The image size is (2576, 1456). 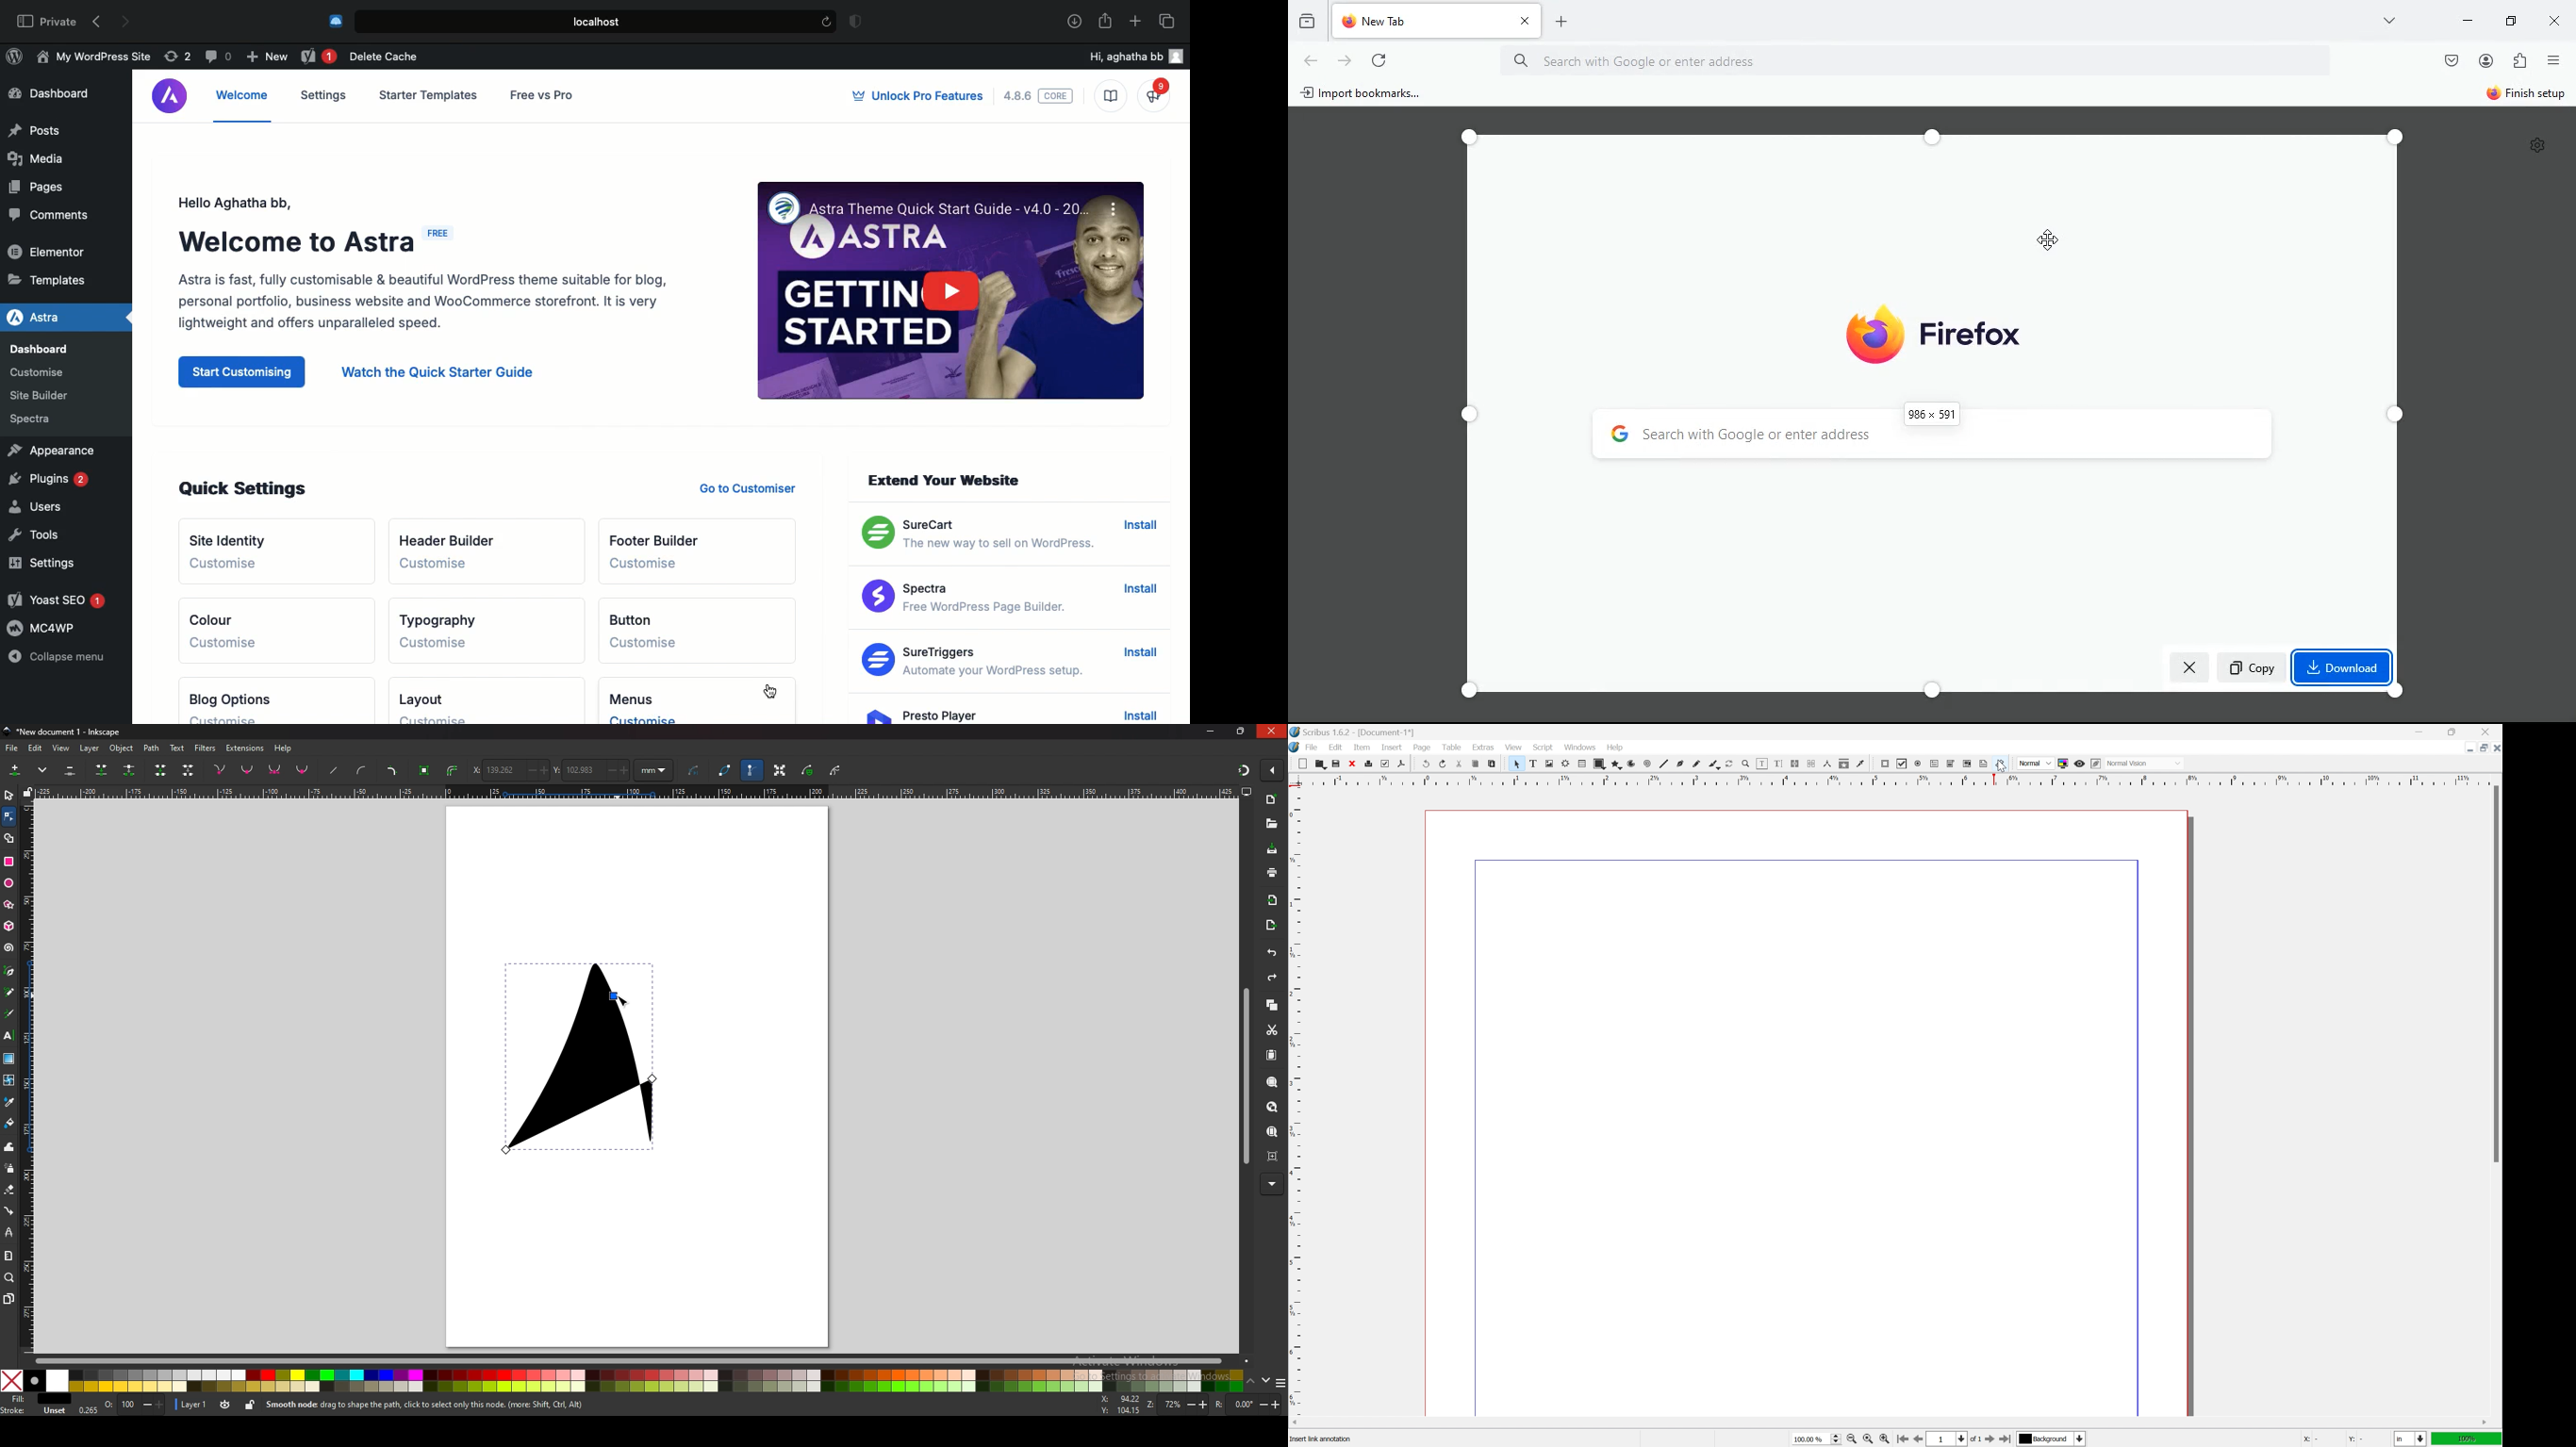 What do you see at coordinates (193, 1405) in the screenshot?
I see `layer` at bounding box center [193, 1405].